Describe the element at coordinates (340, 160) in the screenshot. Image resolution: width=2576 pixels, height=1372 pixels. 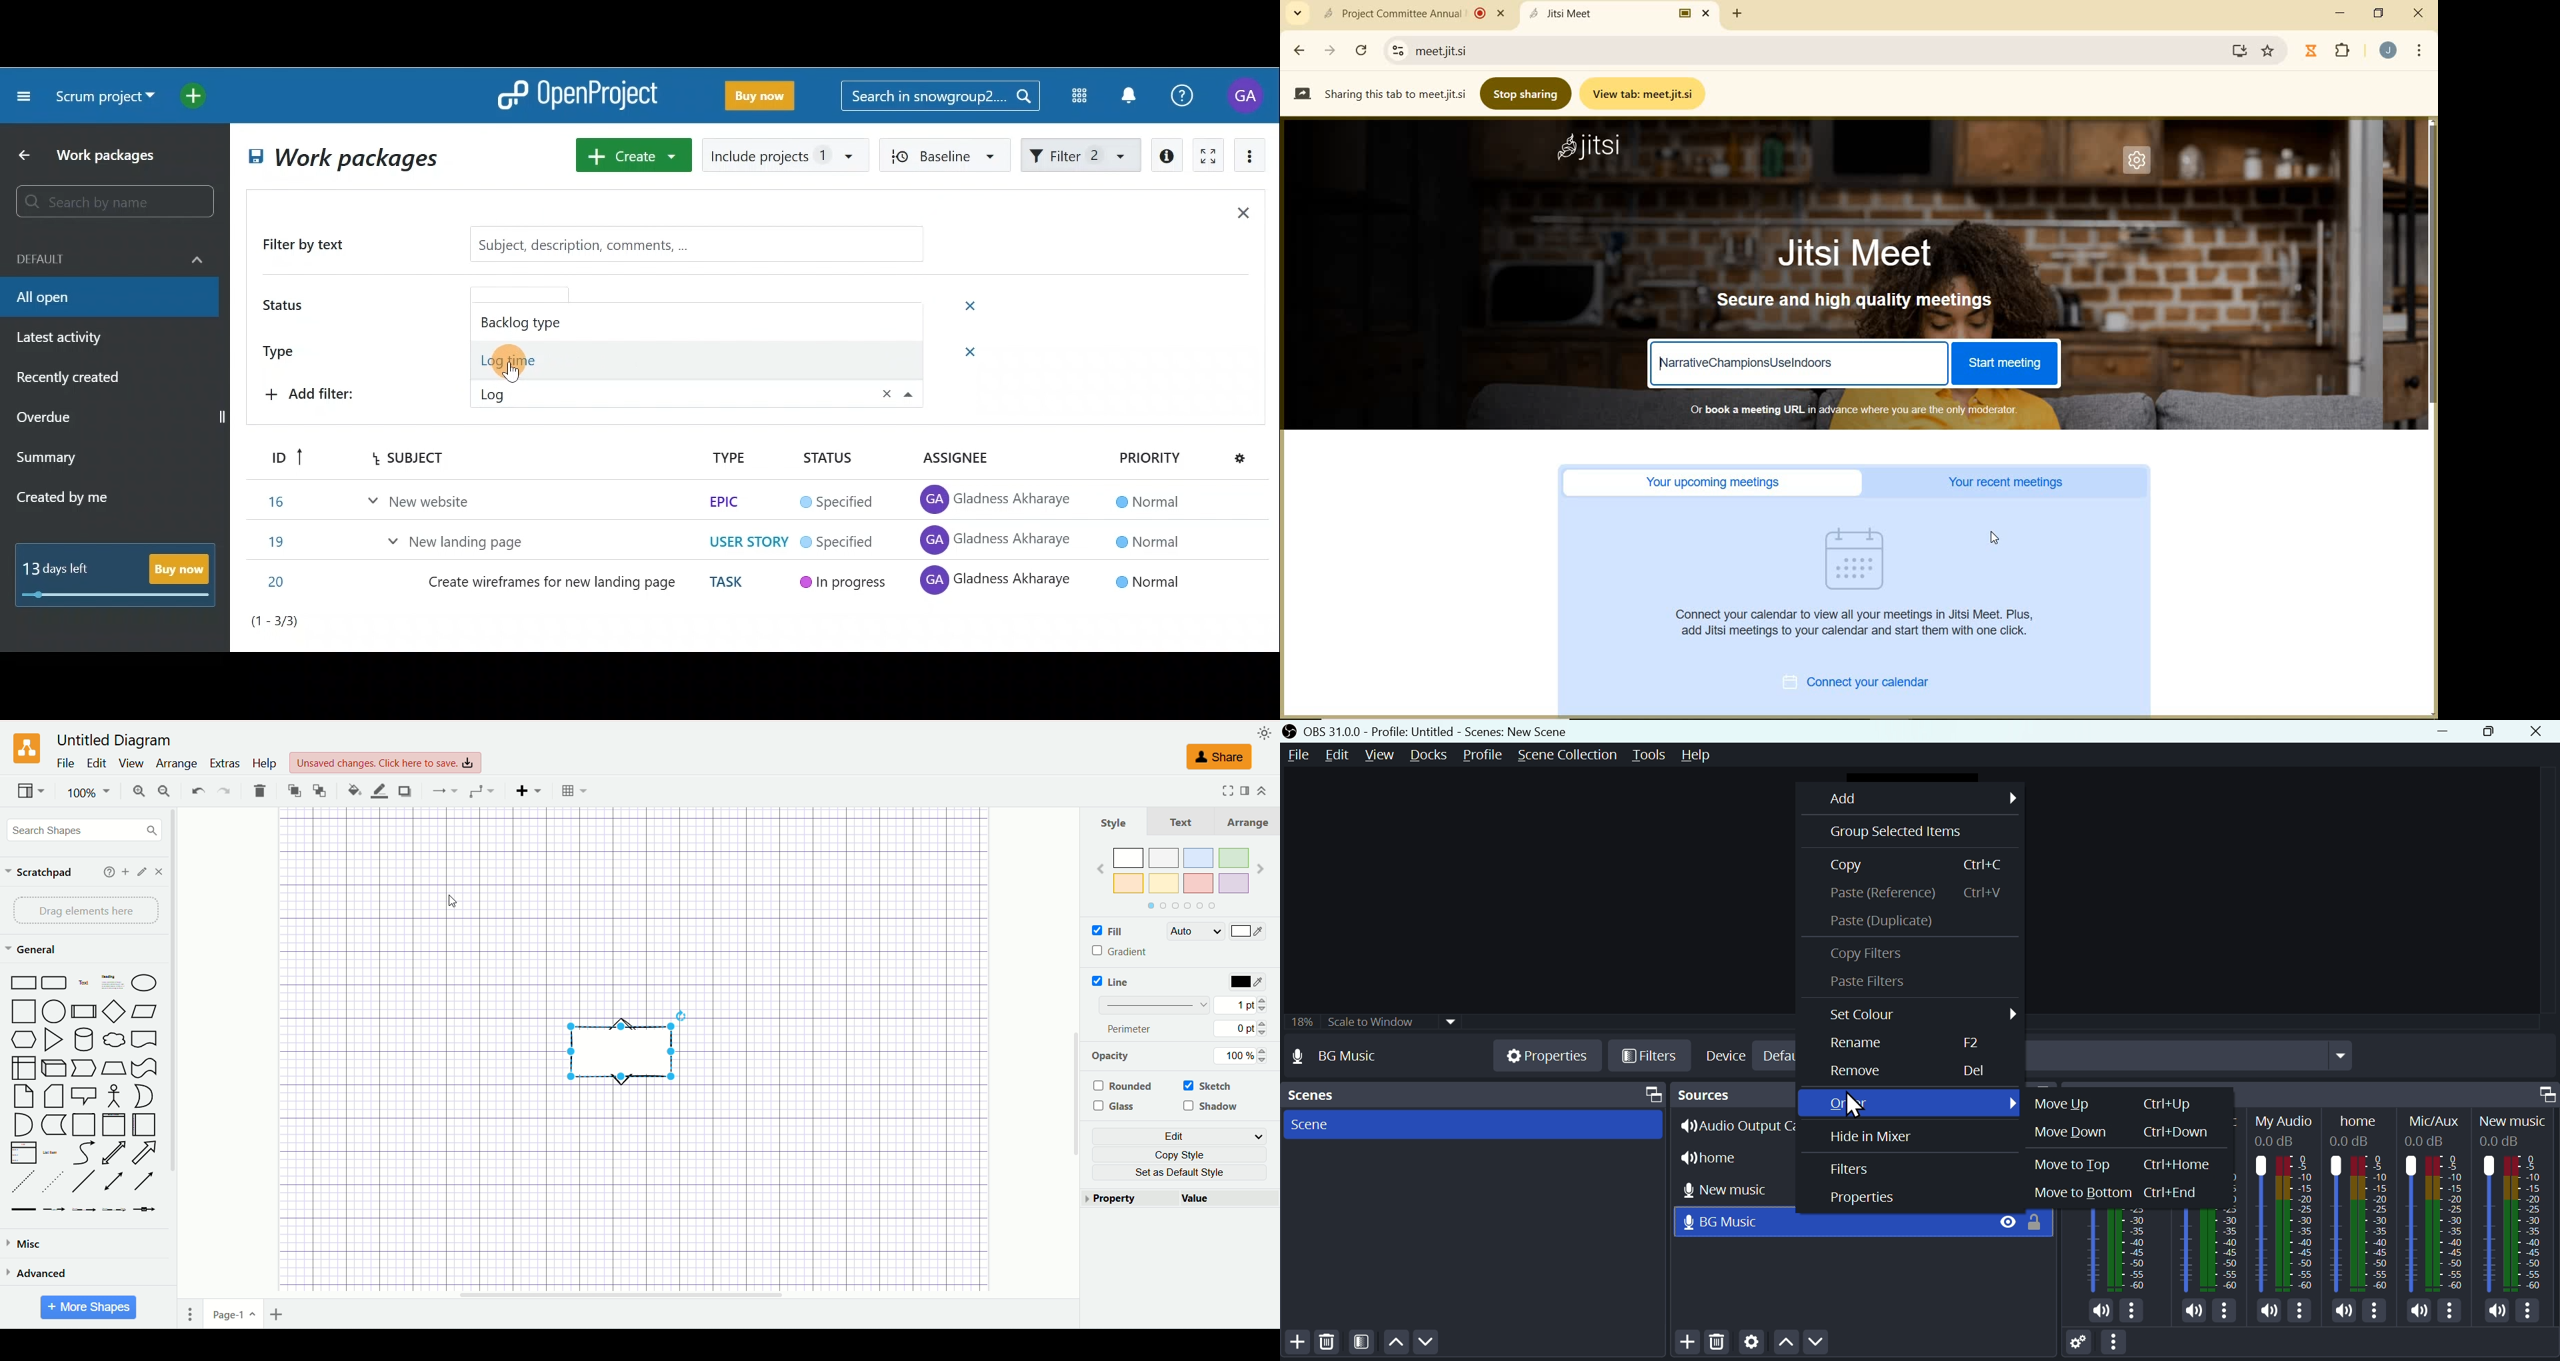
I see `All open` at that location.